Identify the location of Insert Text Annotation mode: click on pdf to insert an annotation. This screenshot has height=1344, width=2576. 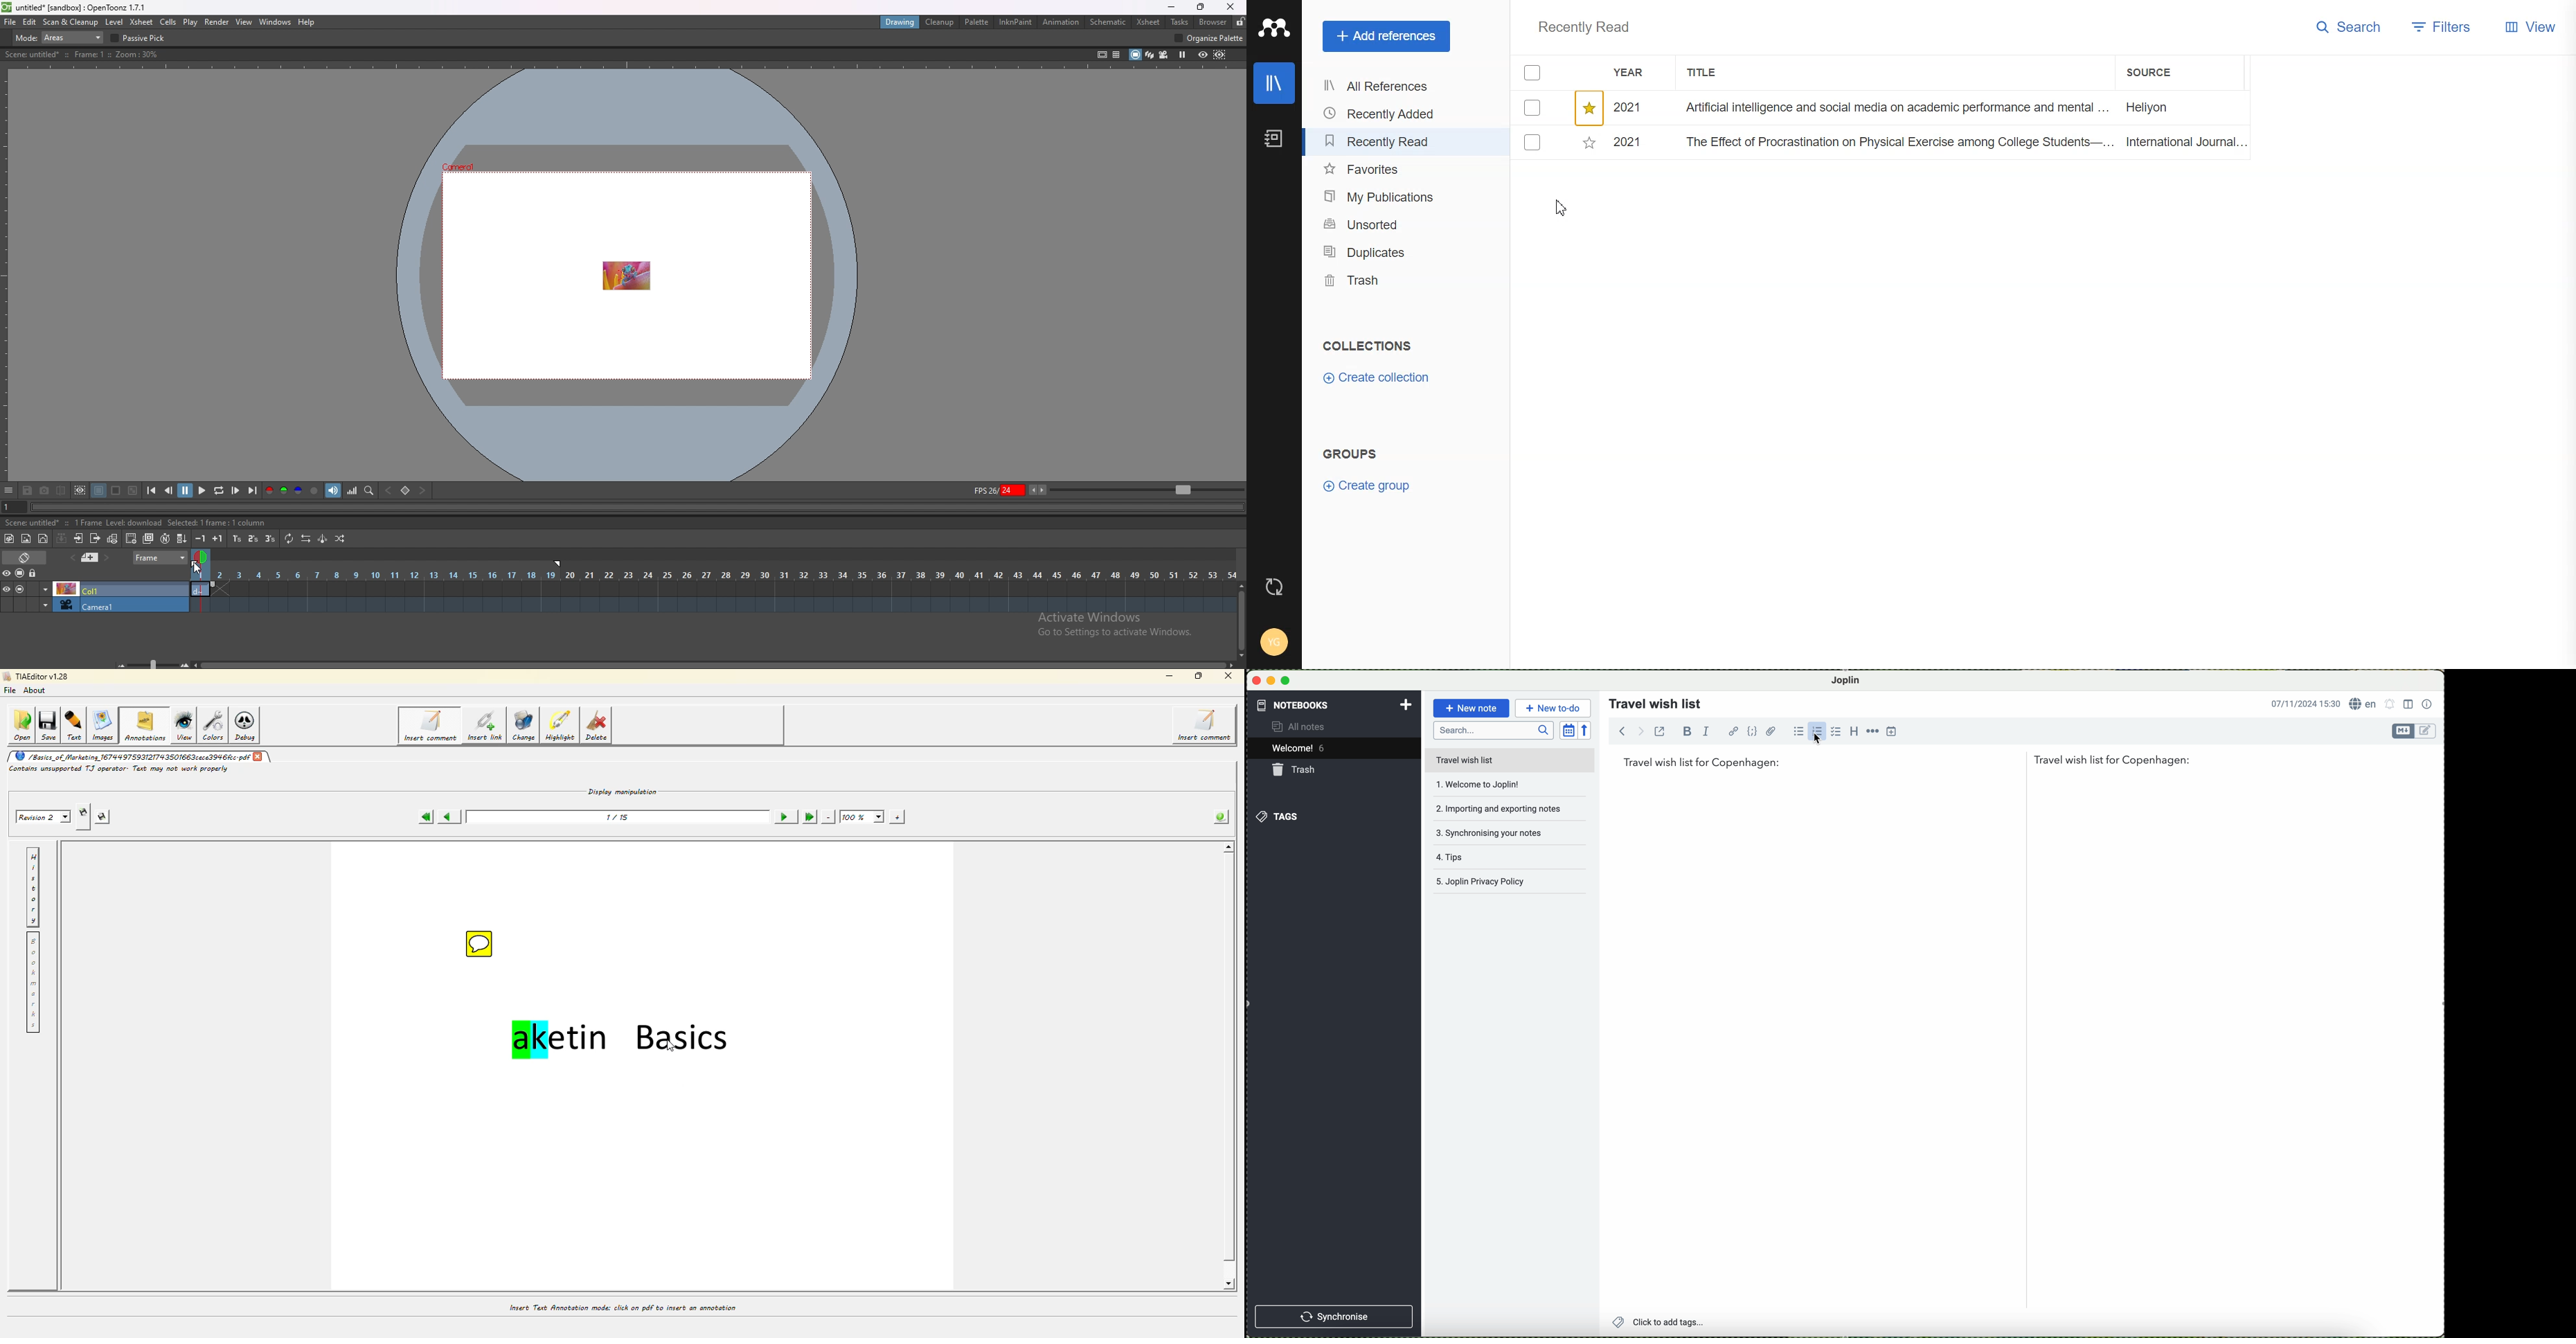
(622, 1308).